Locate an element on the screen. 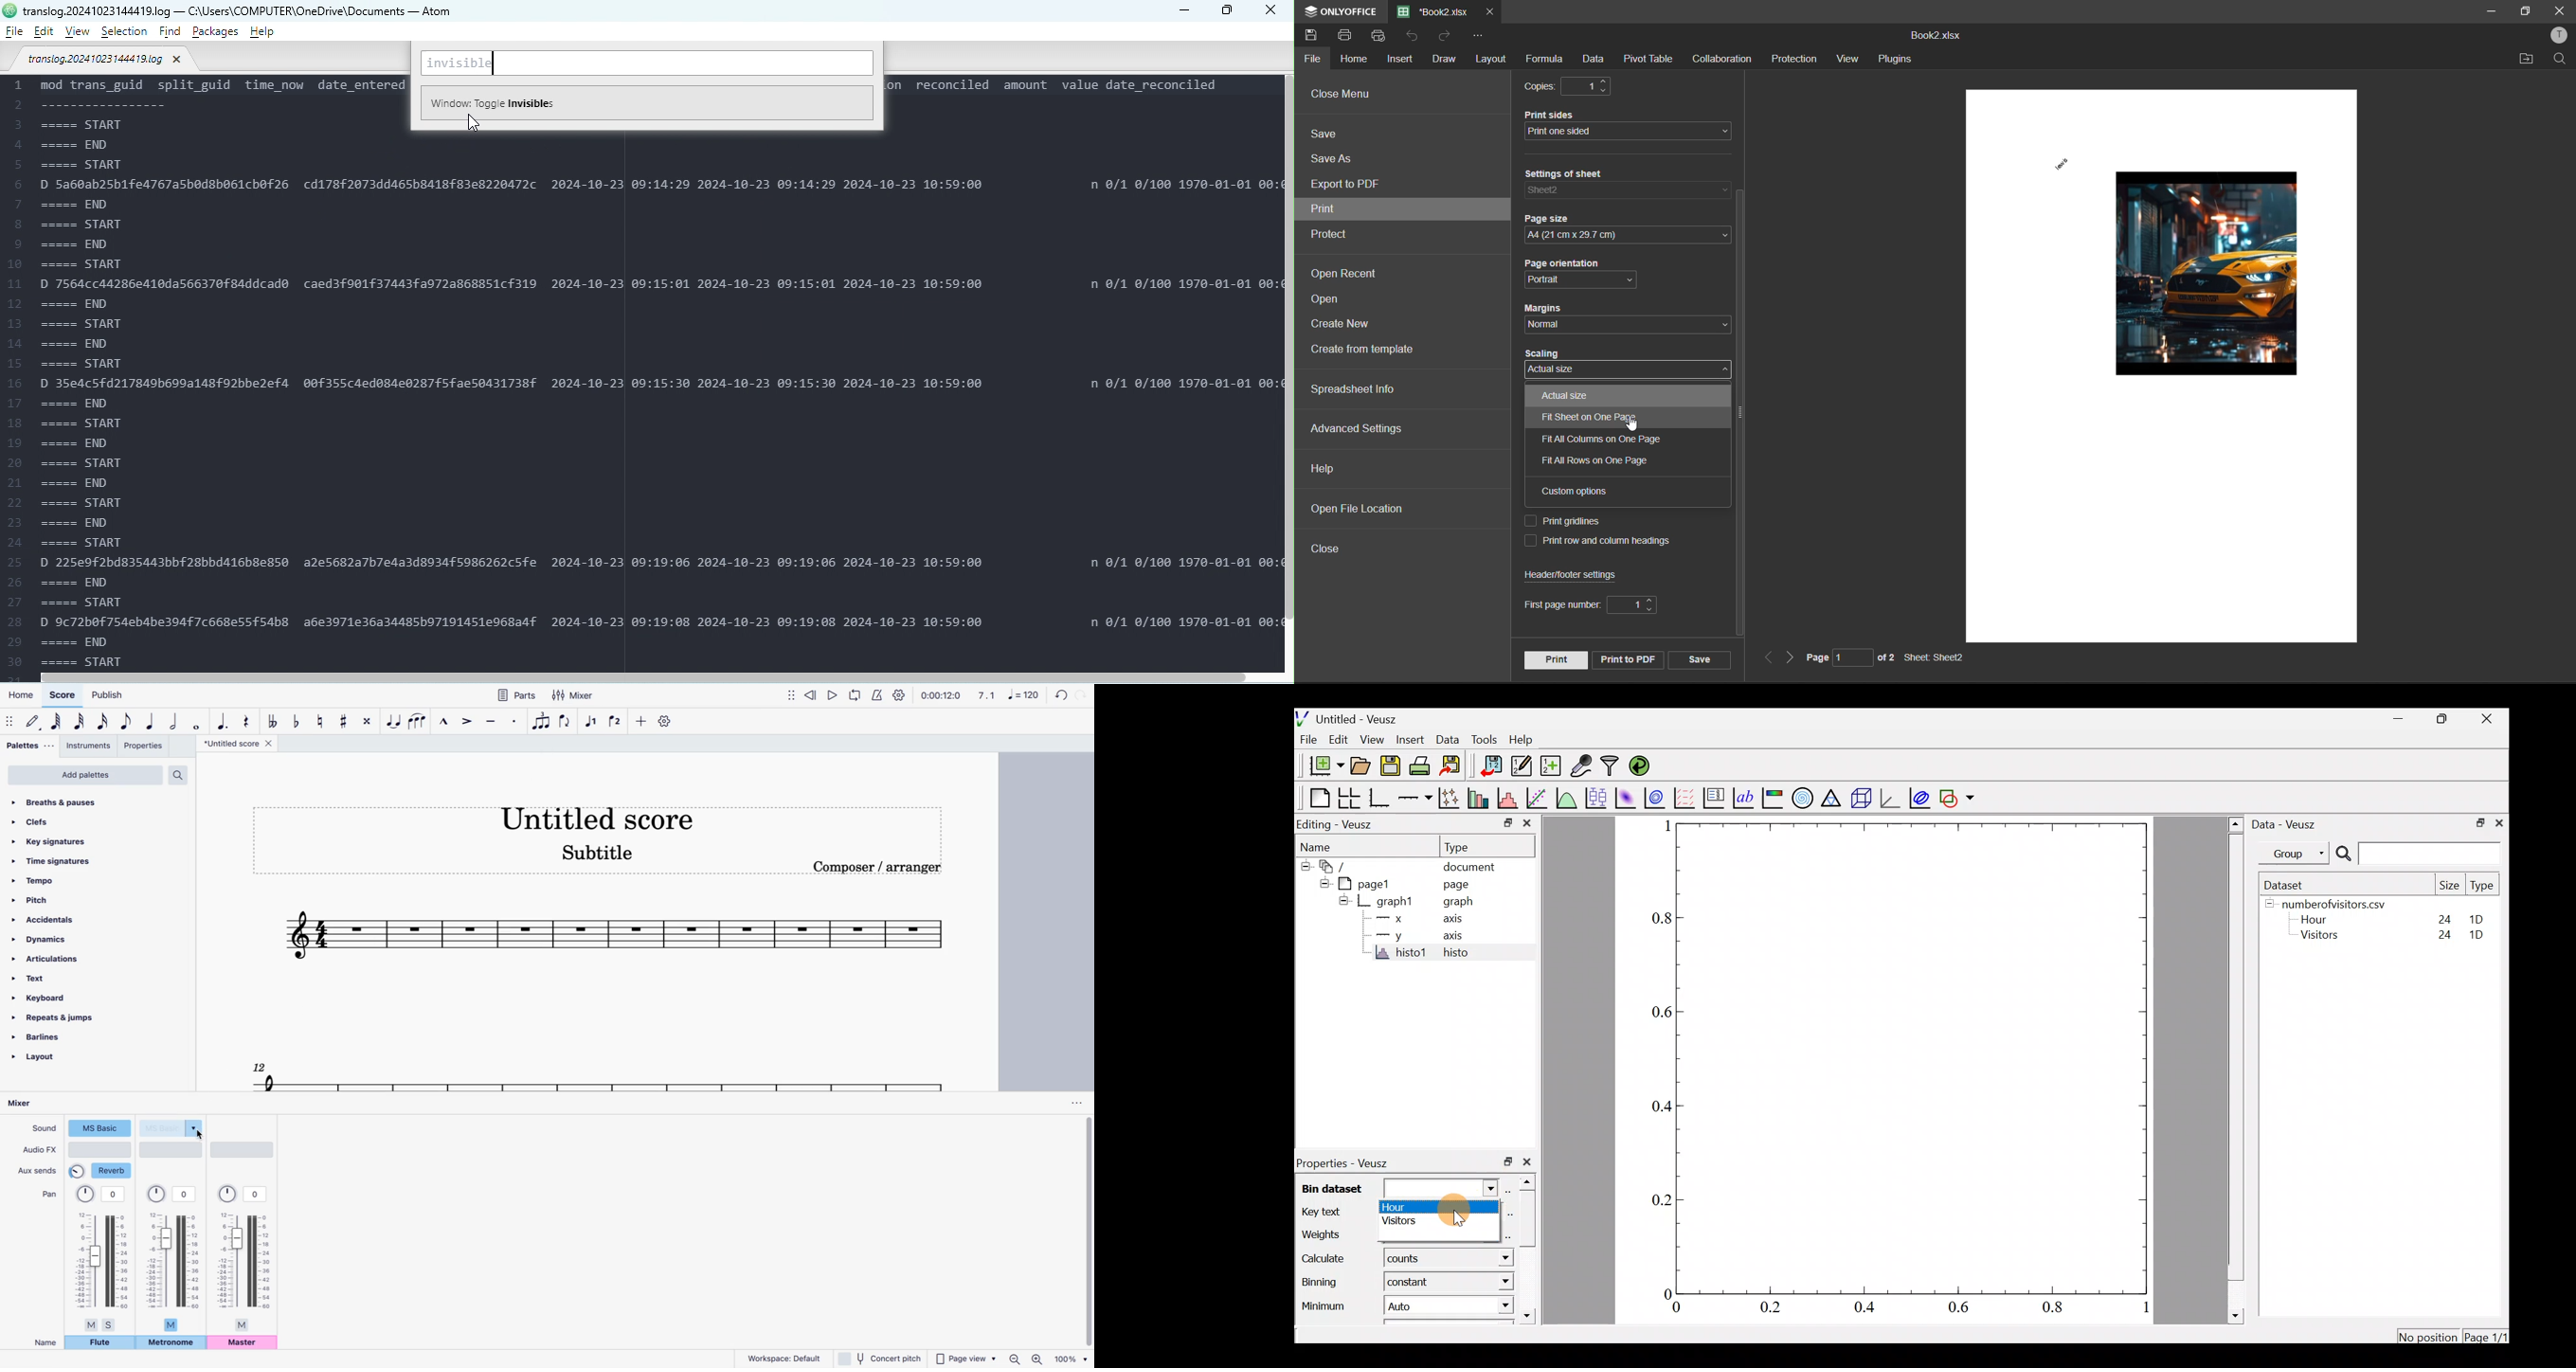 The width and height of the screenshot is (2576, 1372). create from template is located at coordinates (1373, 351).